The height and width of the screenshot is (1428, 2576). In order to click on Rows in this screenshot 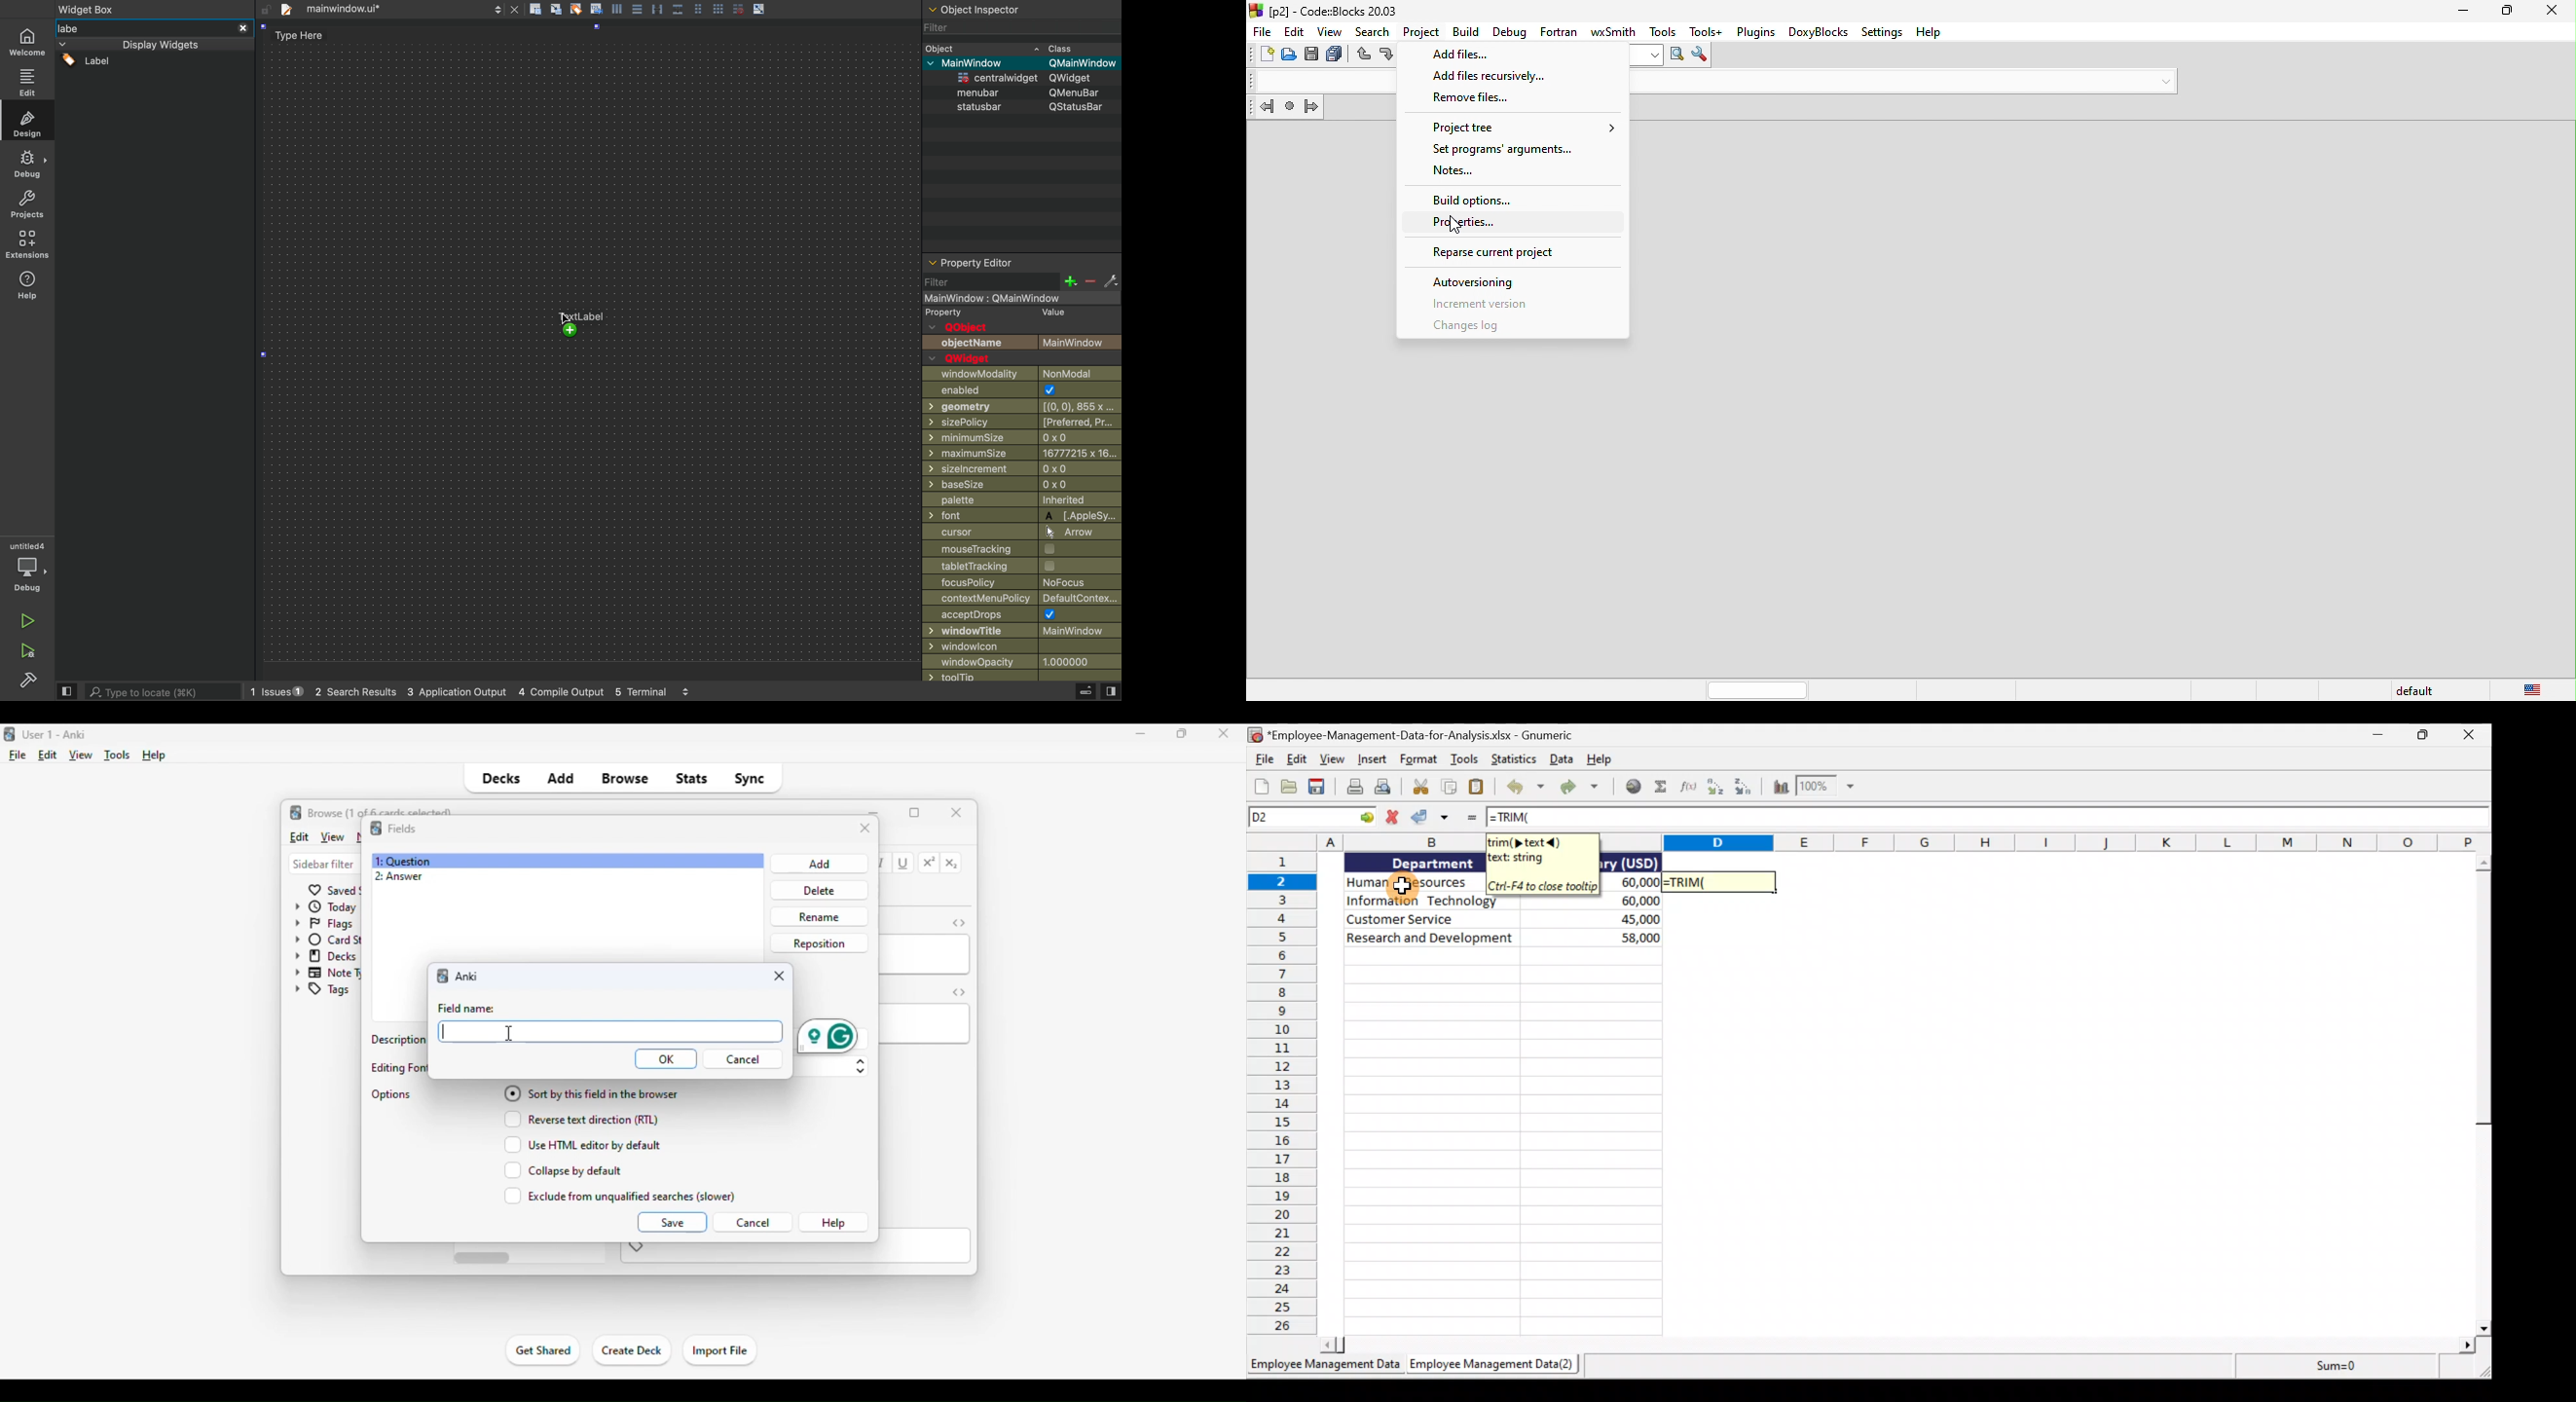, I will do `click(1281, 1094)`.